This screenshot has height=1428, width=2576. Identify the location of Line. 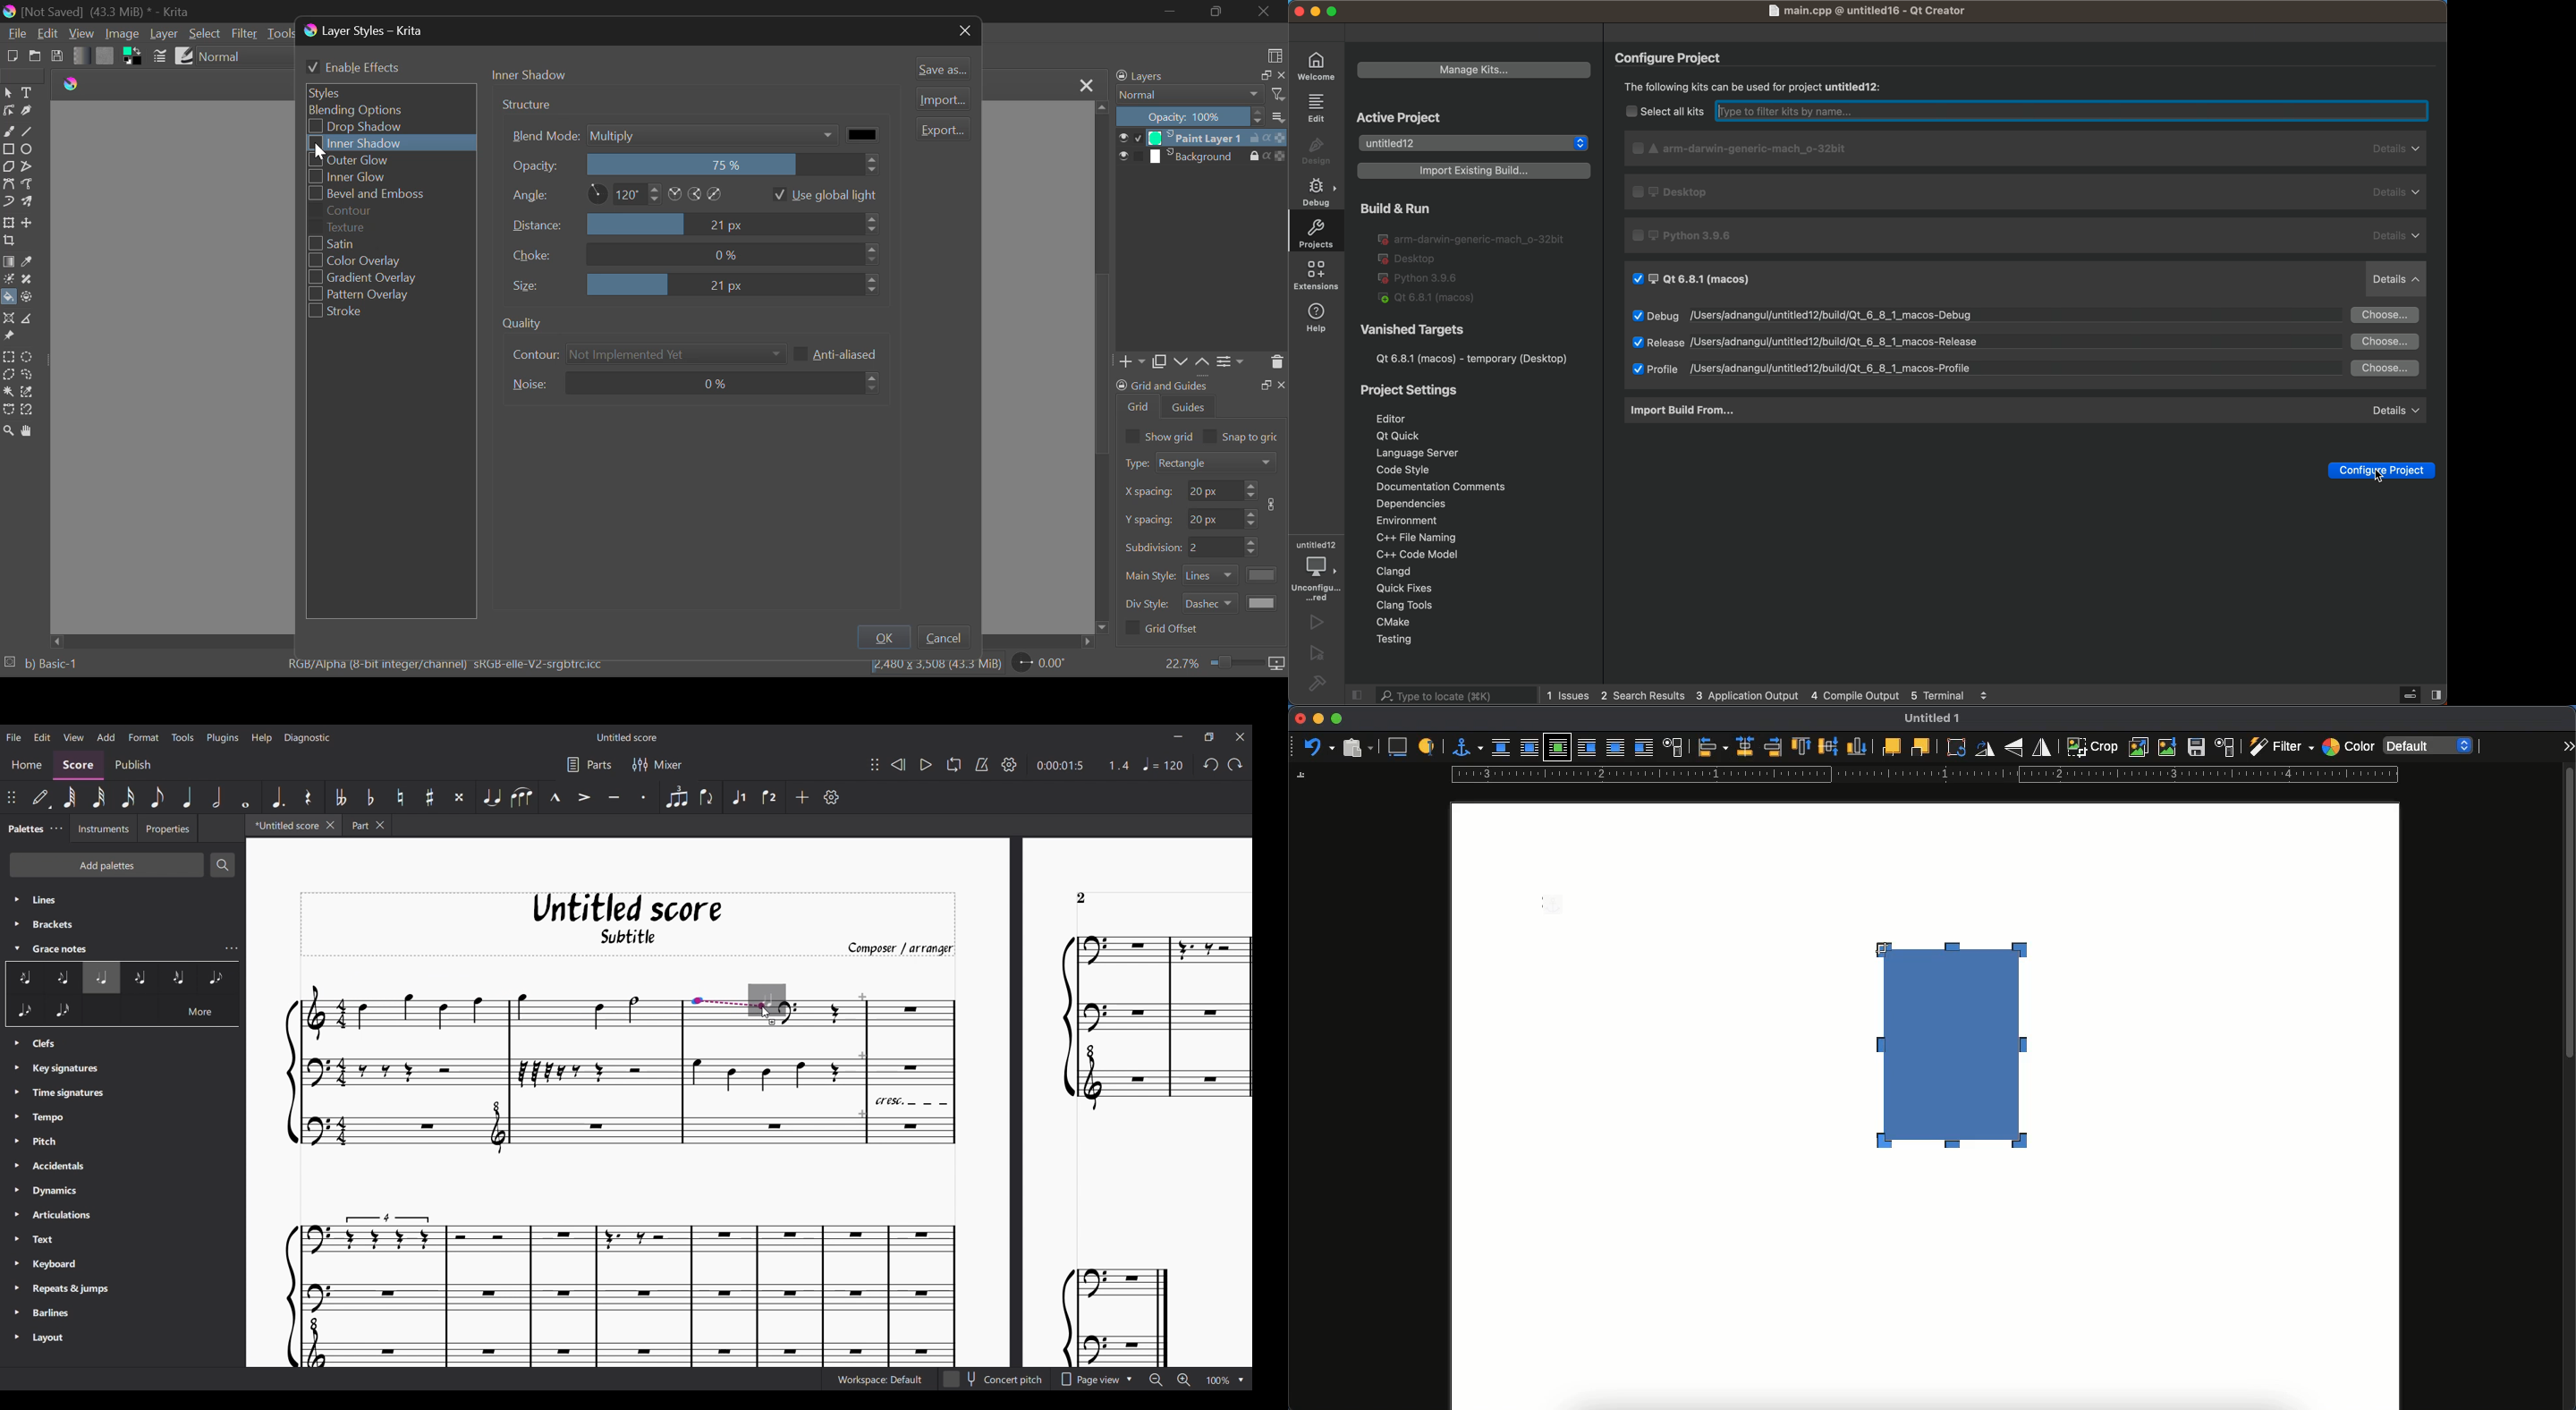
(28, 130).